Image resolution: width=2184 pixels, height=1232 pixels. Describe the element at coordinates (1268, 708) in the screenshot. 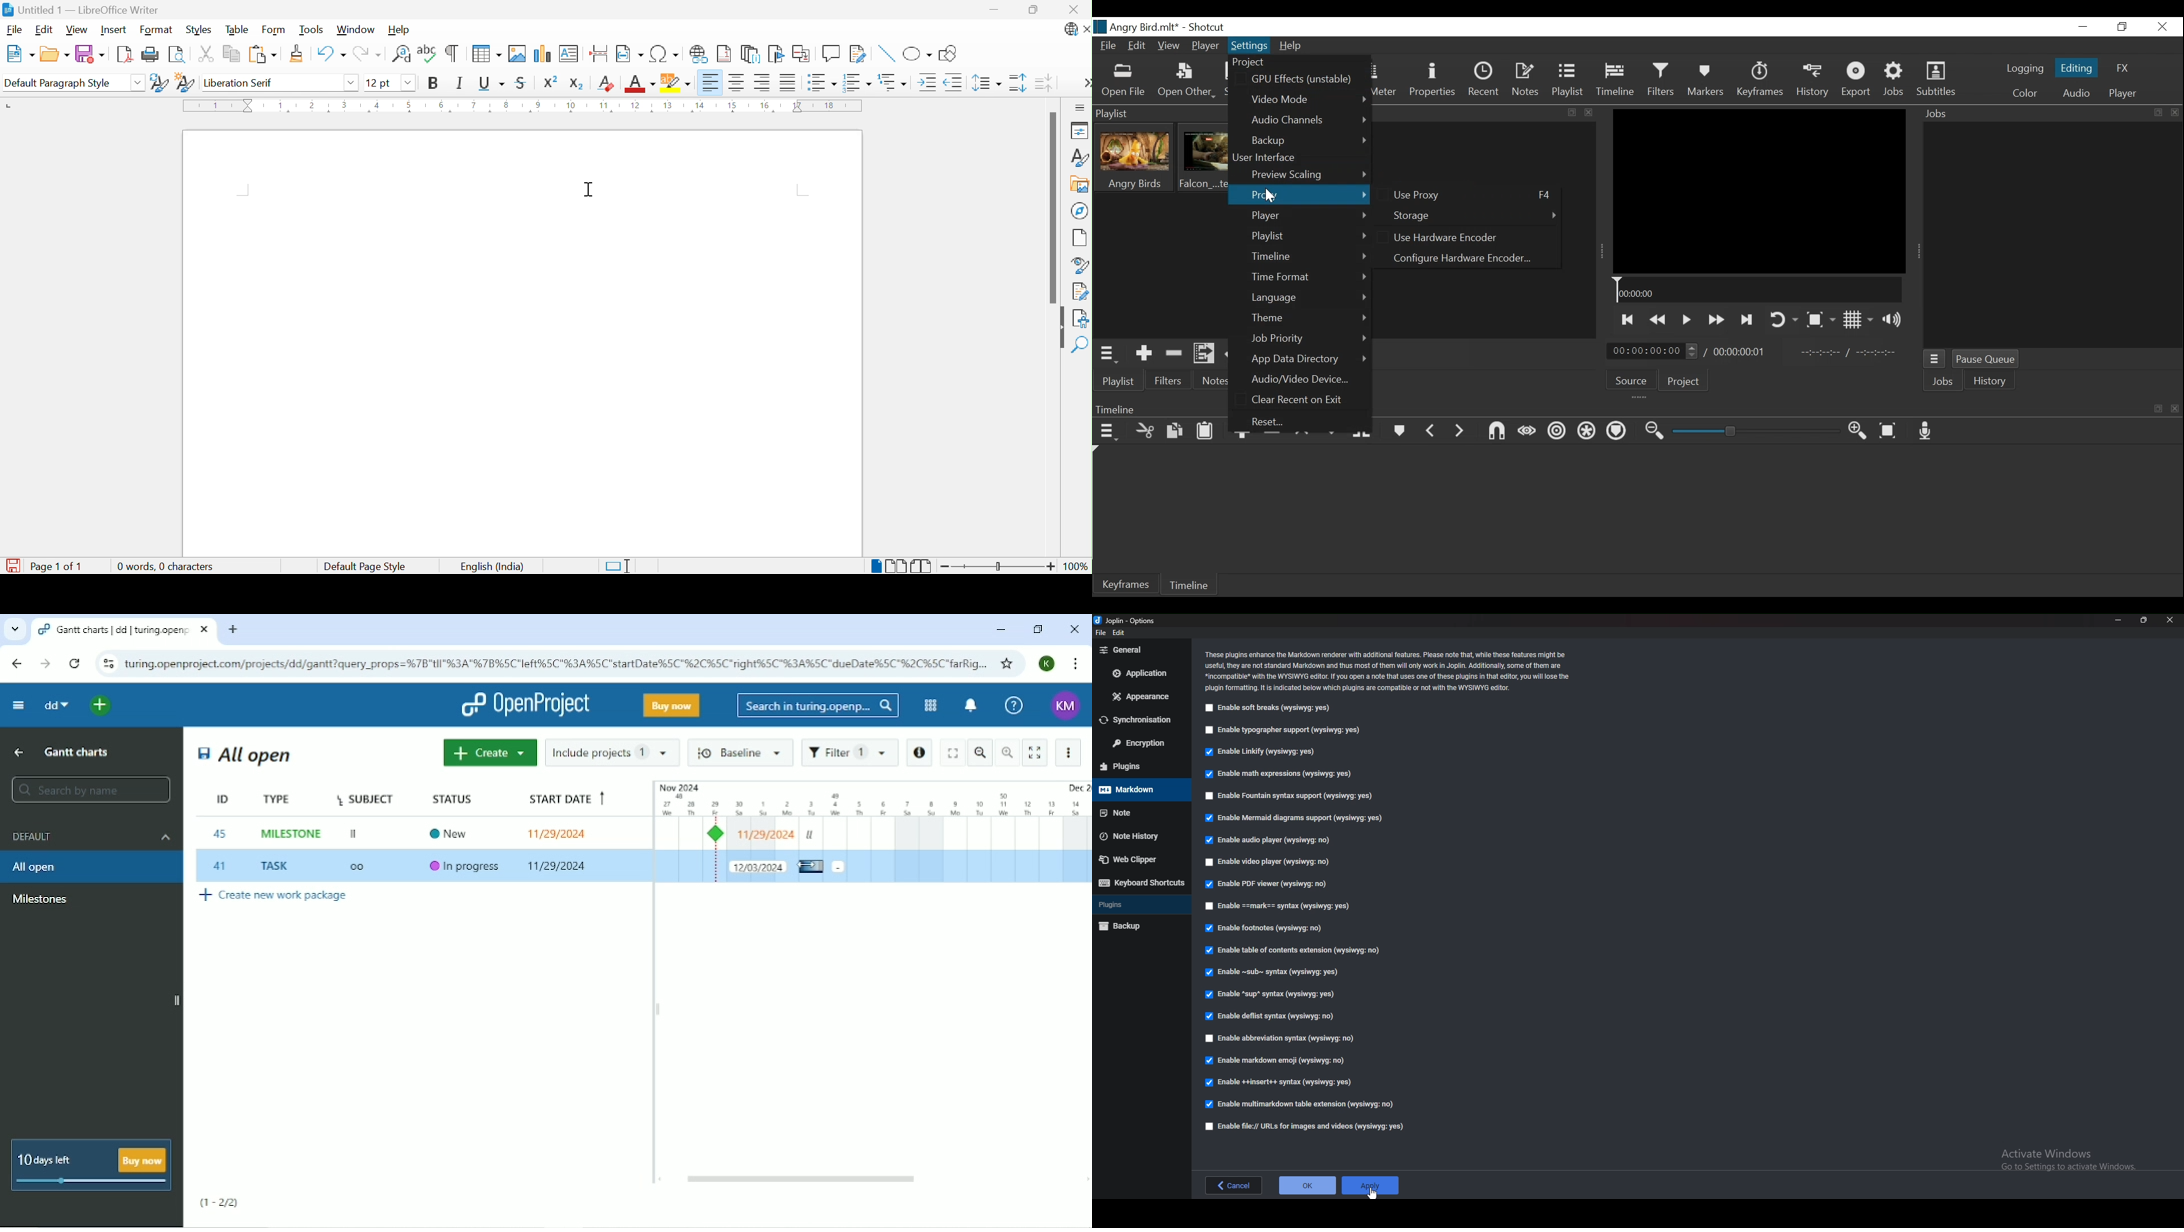

I see `Enable soft breaks (wysiqyg:yes)` at that location.